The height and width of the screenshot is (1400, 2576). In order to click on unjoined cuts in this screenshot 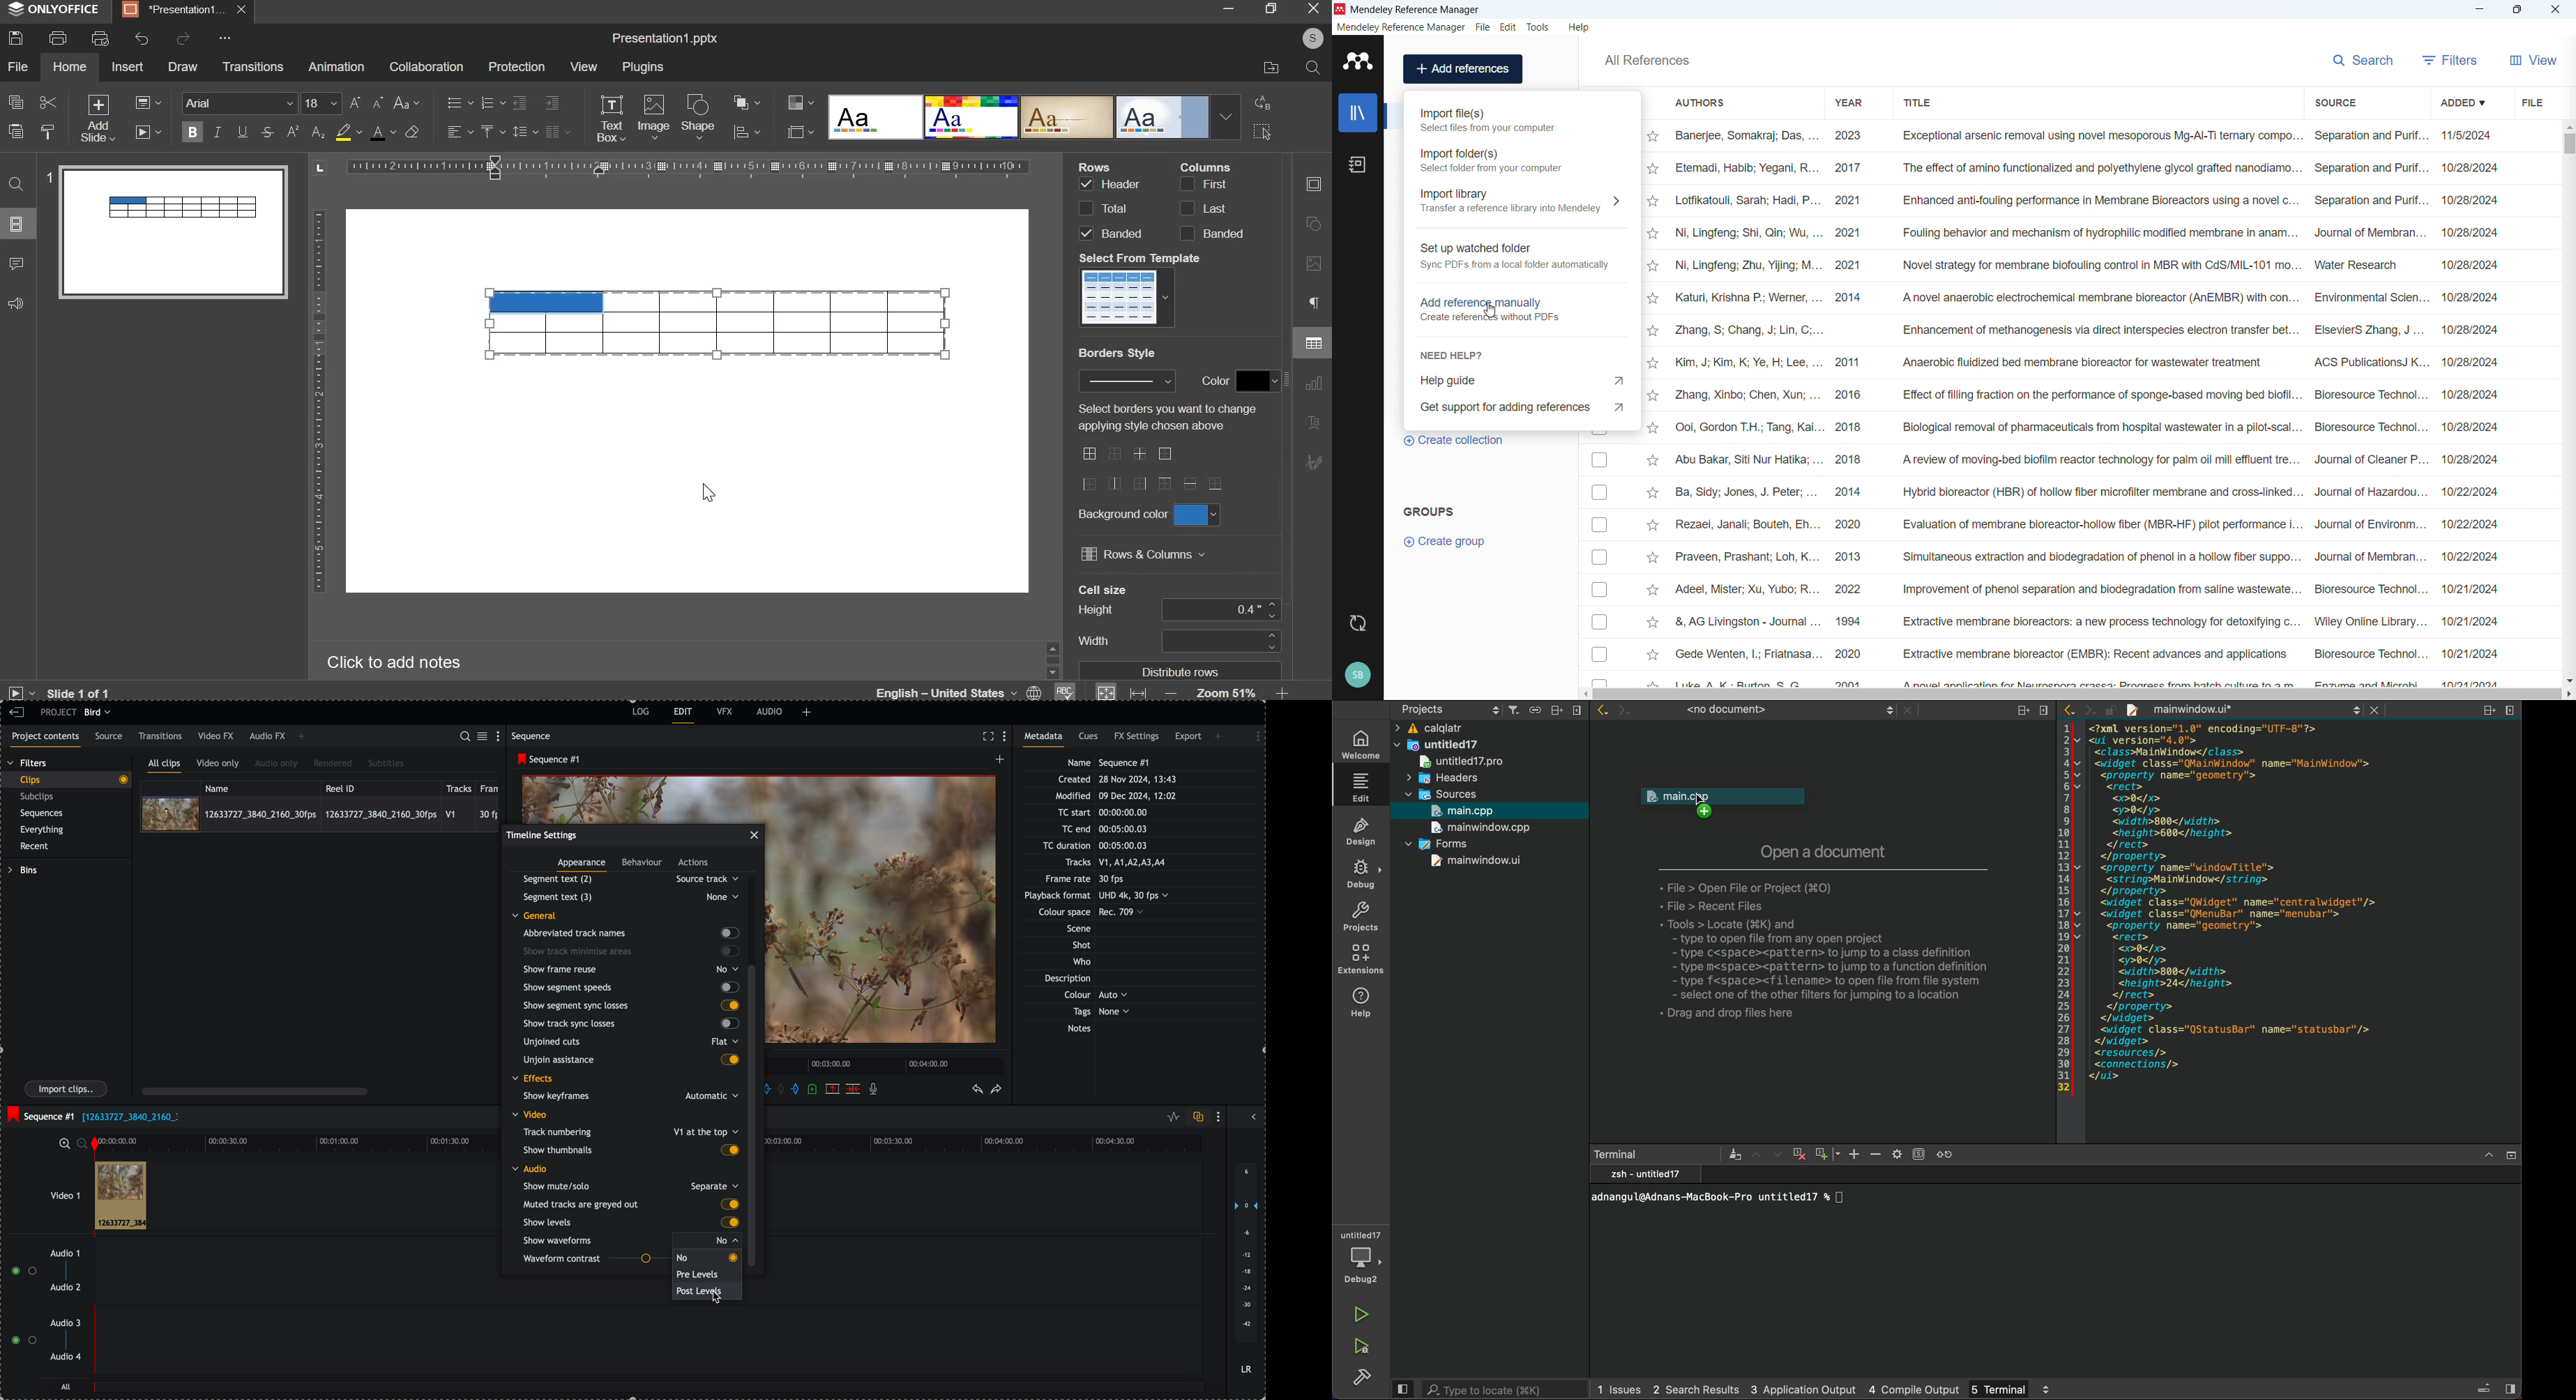, I will do `click(628, 1043)`.